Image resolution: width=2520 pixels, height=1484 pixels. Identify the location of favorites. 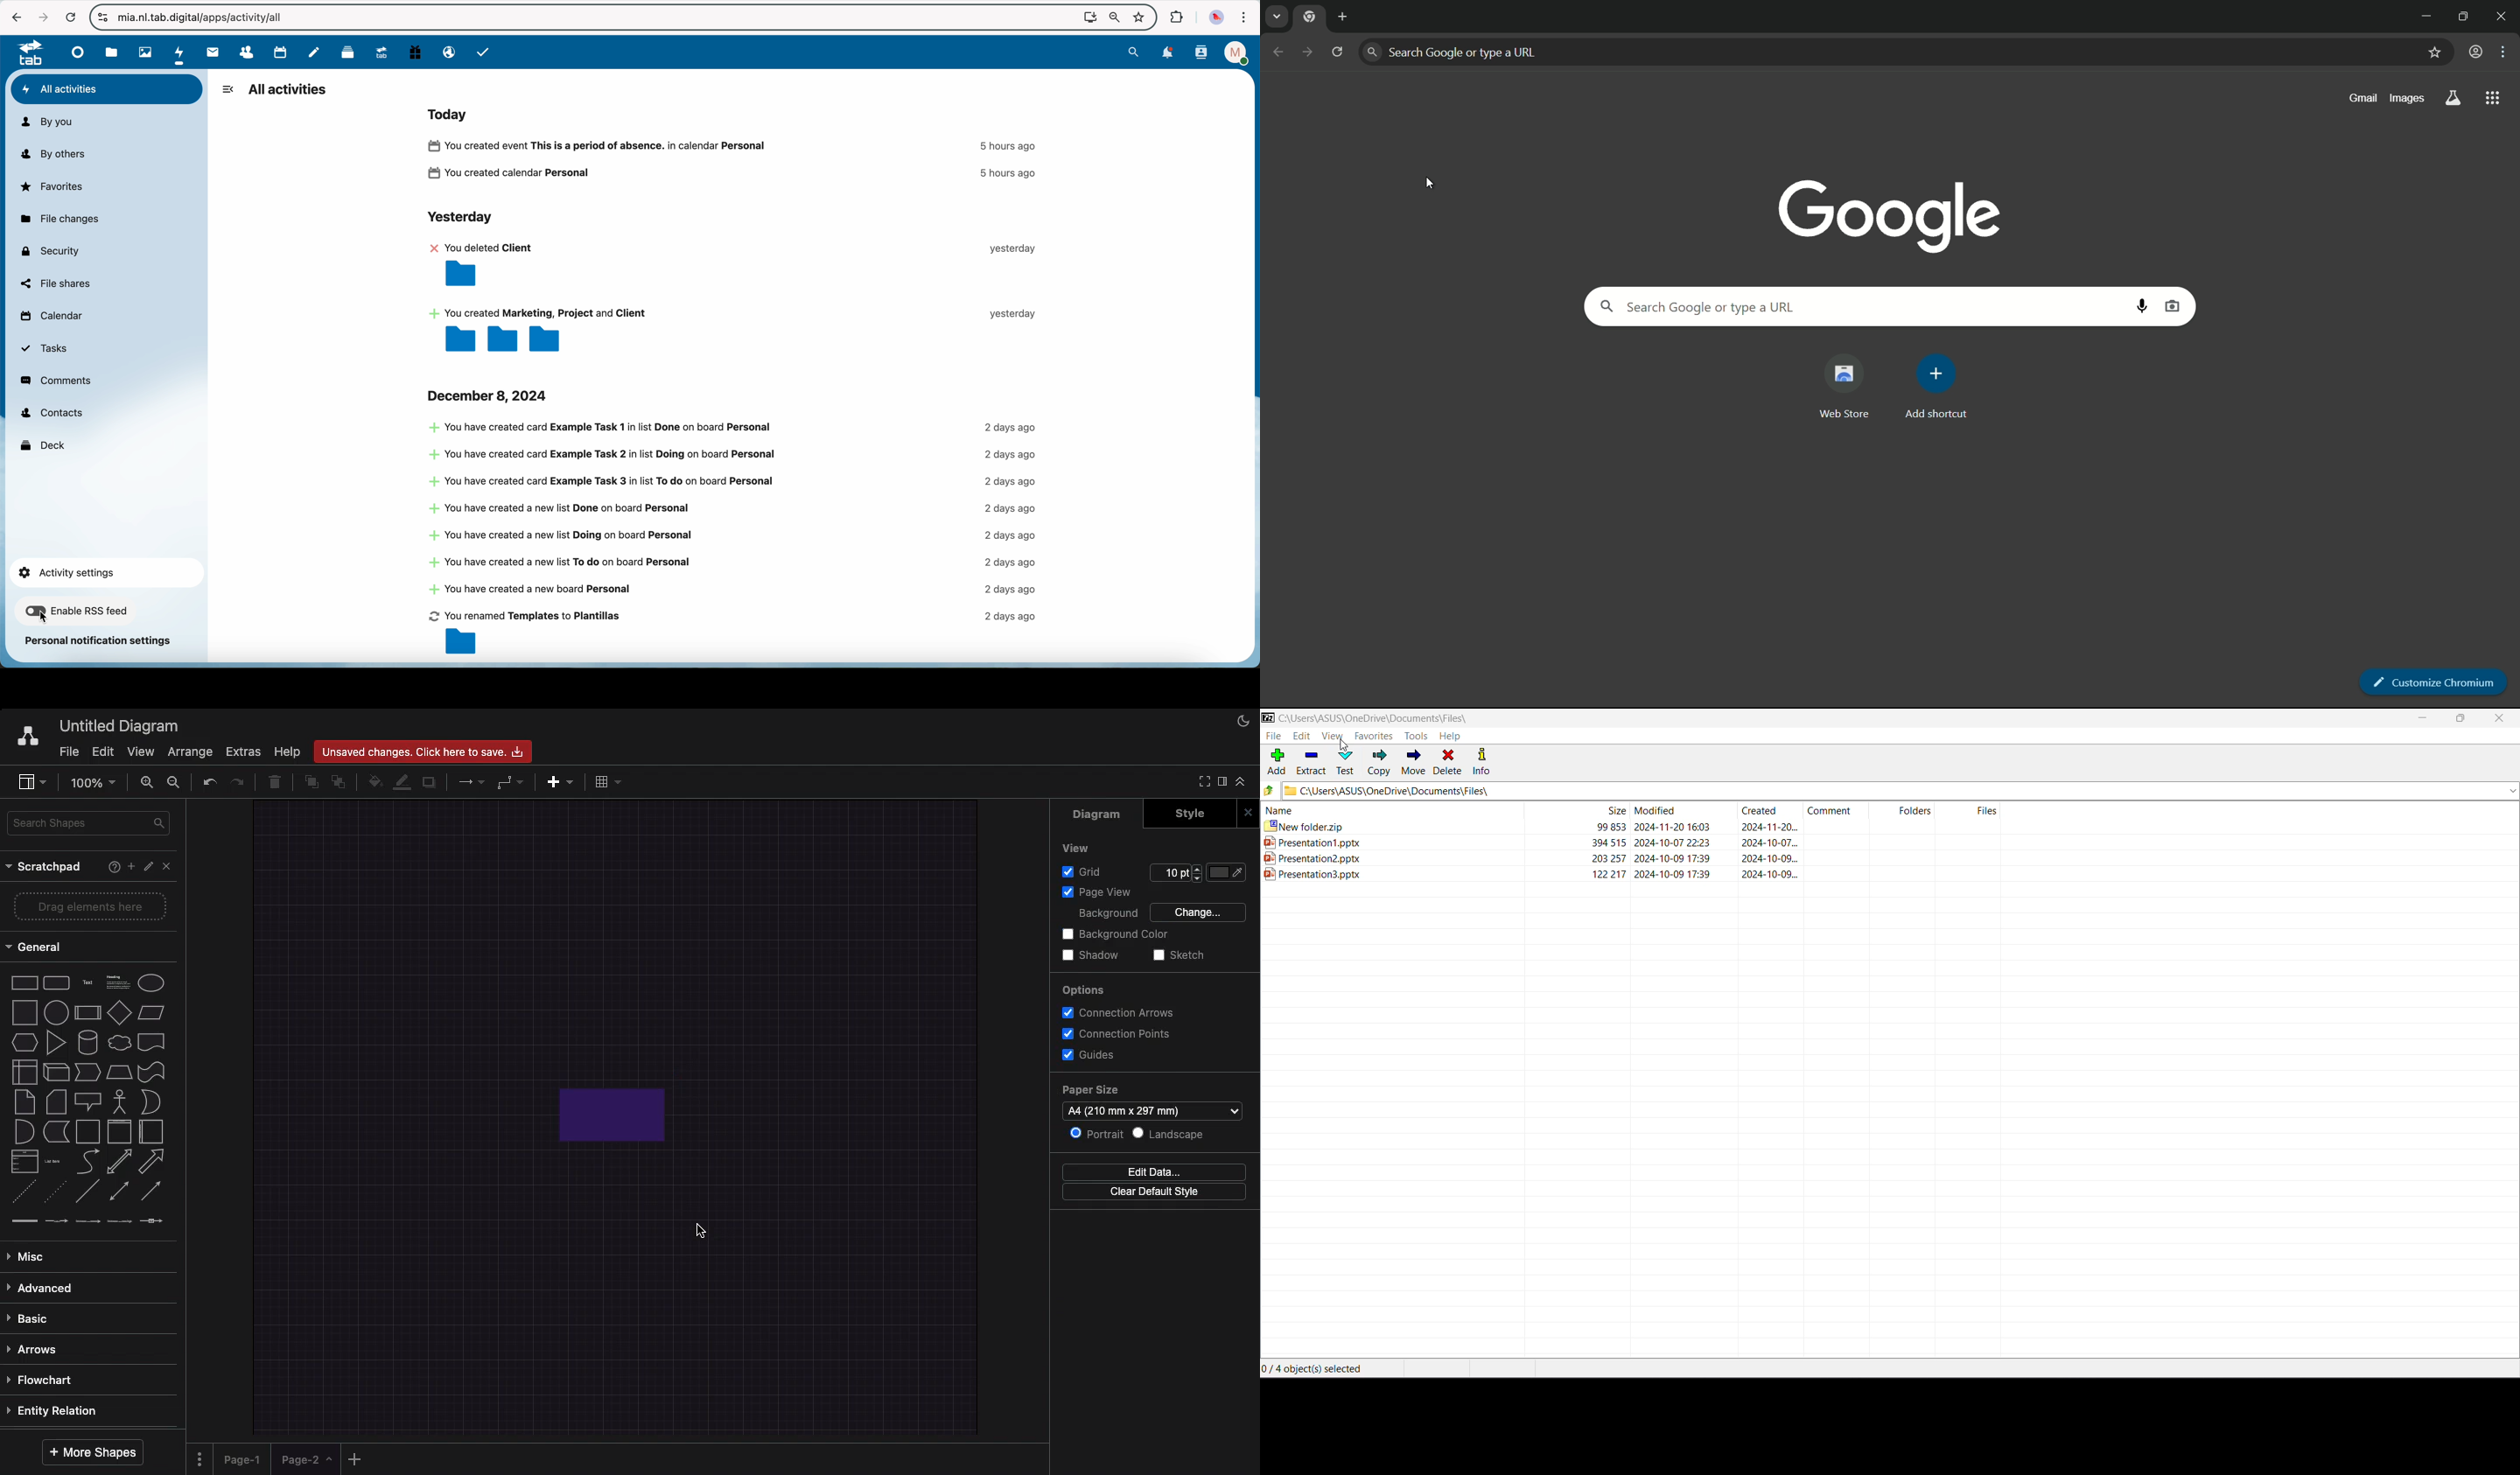
(1140, 18).